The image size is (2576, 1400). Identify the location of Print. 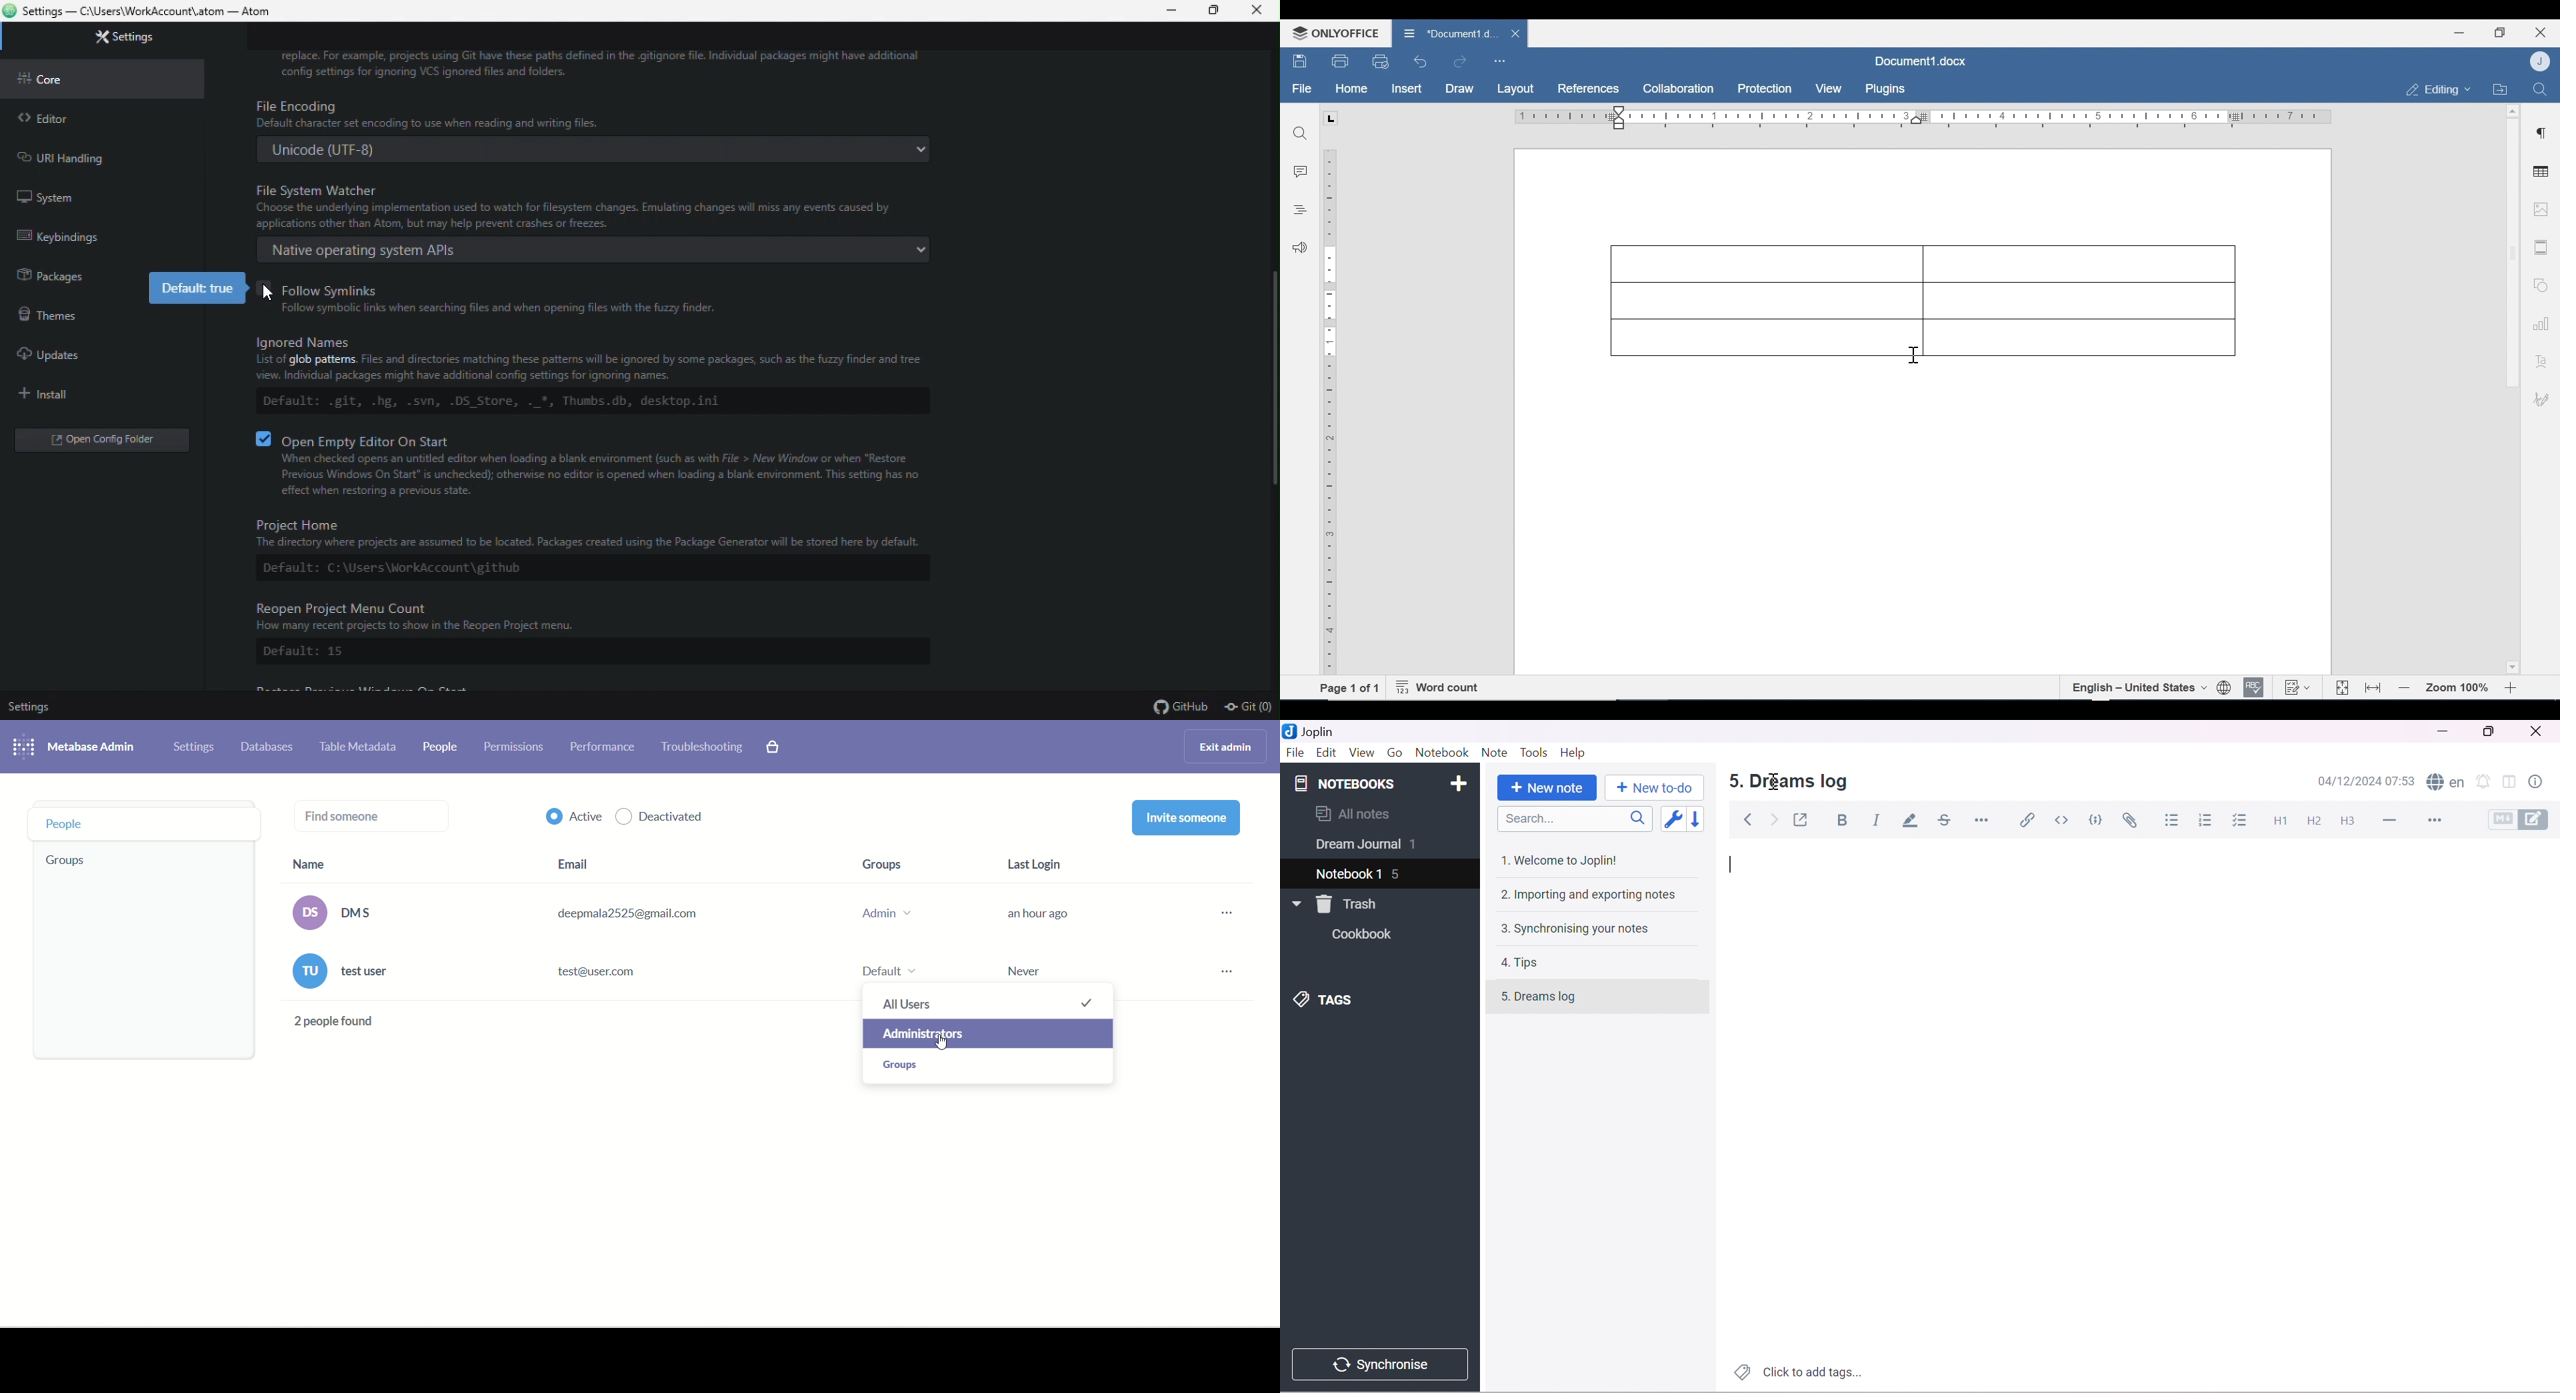
(1341, 61).